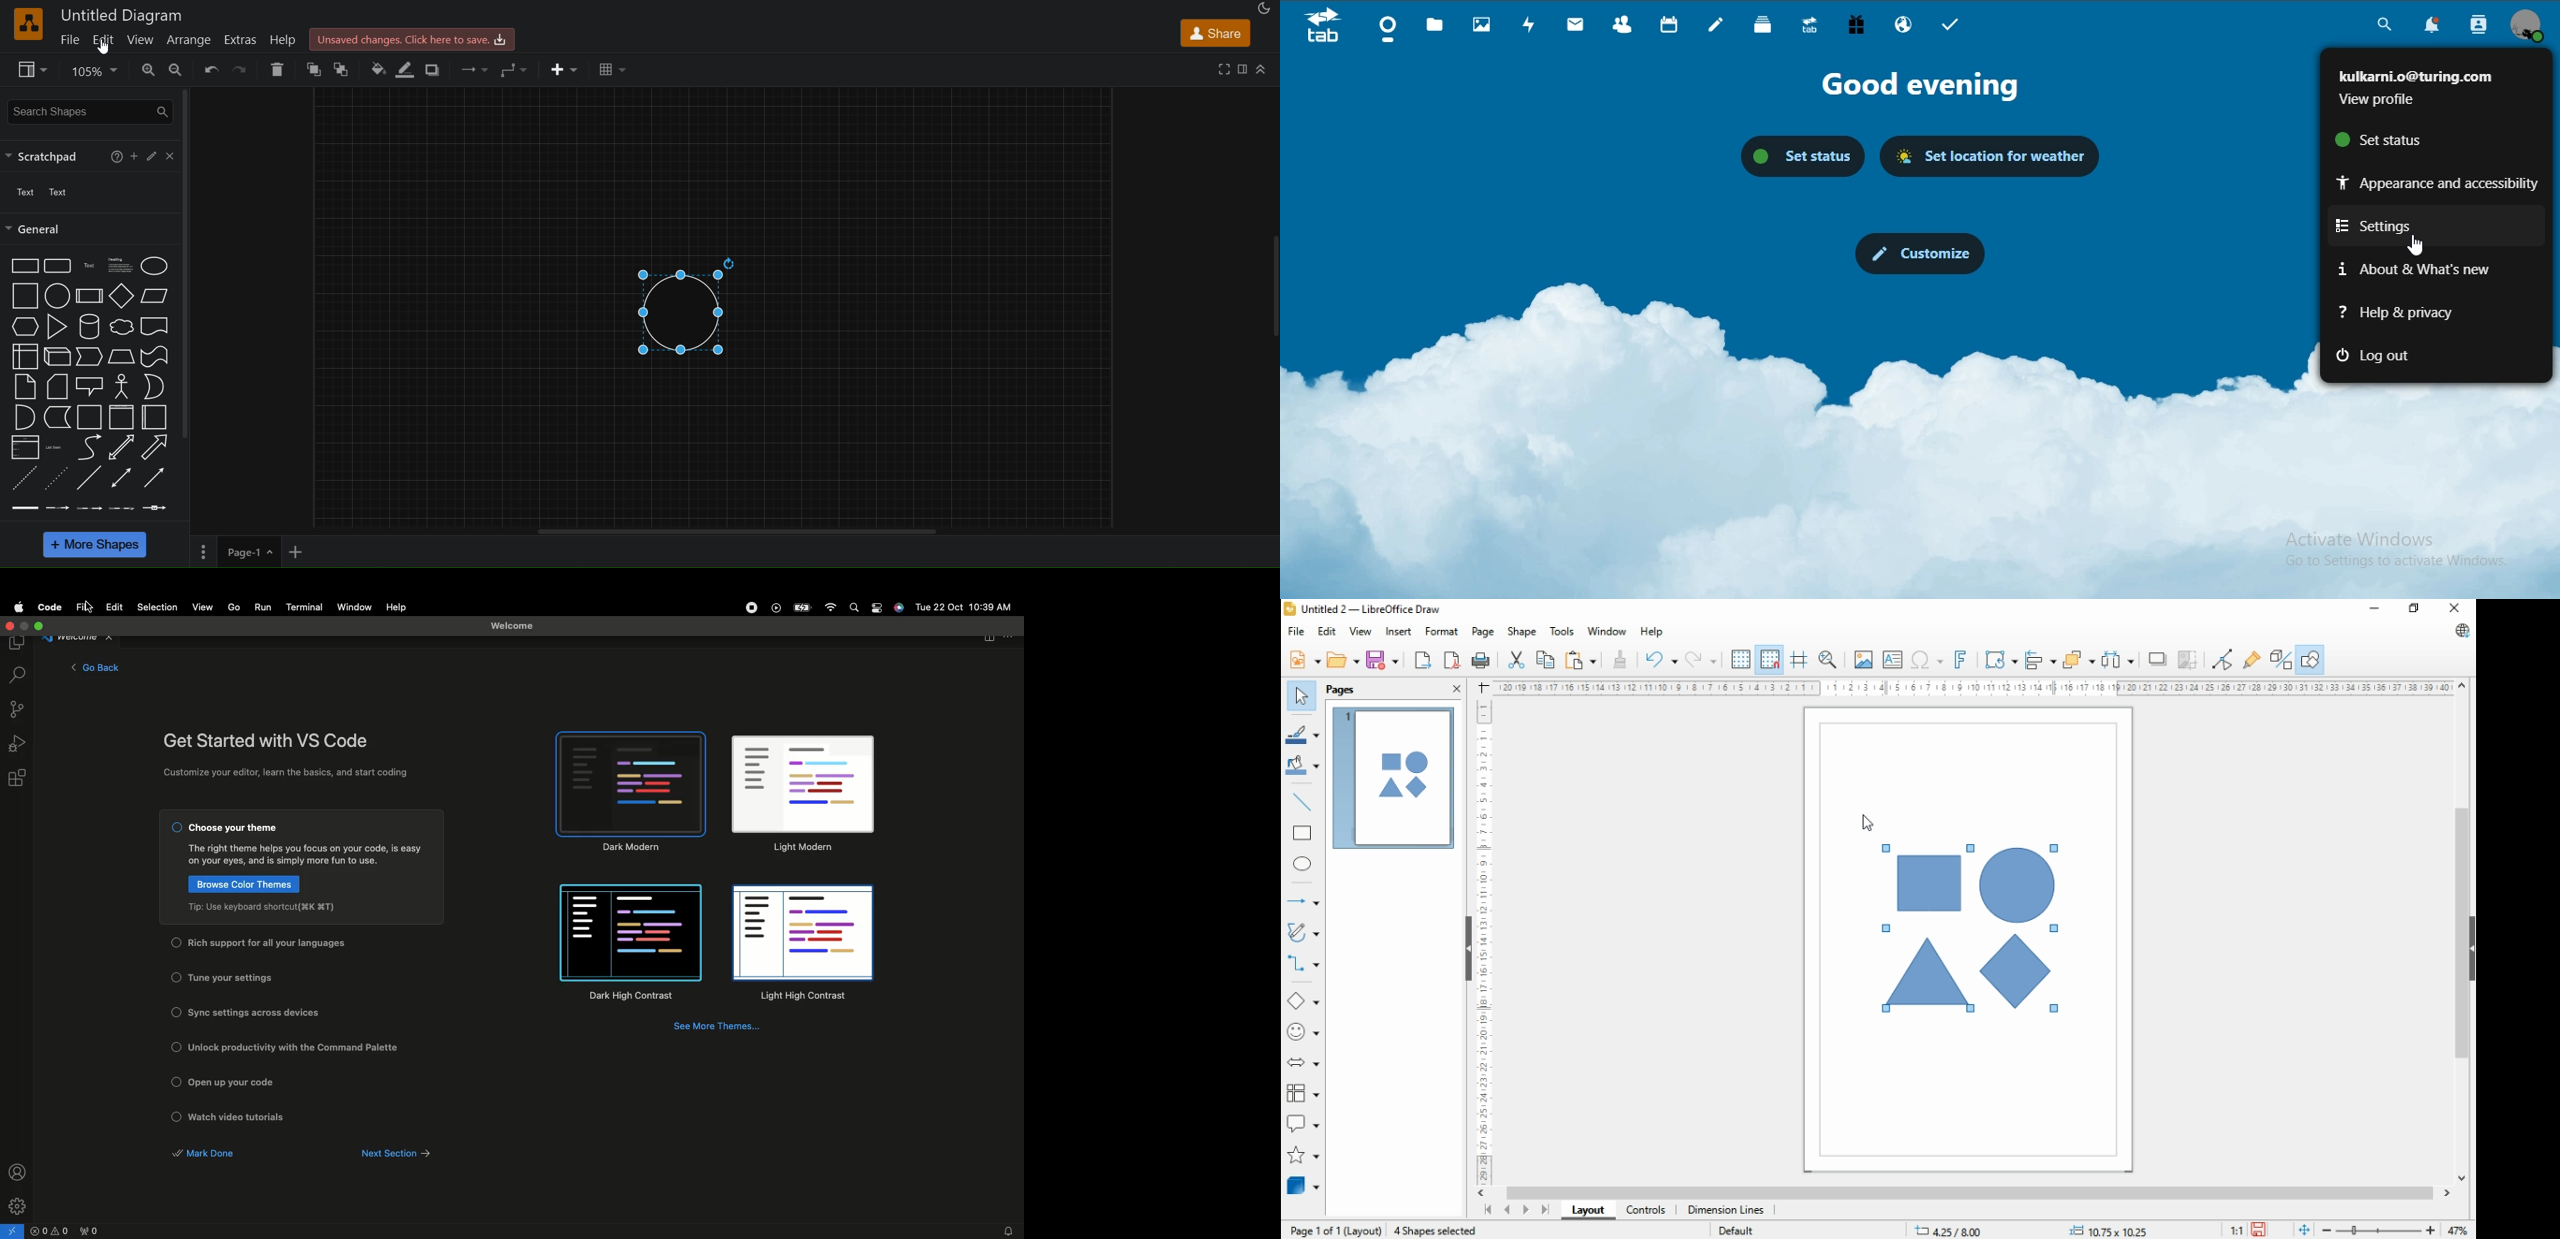 The width and height of the screenshot is (2576, 1260). Describe the element at coordinates (342, 70) in the screenshot. I see `to` at that location.